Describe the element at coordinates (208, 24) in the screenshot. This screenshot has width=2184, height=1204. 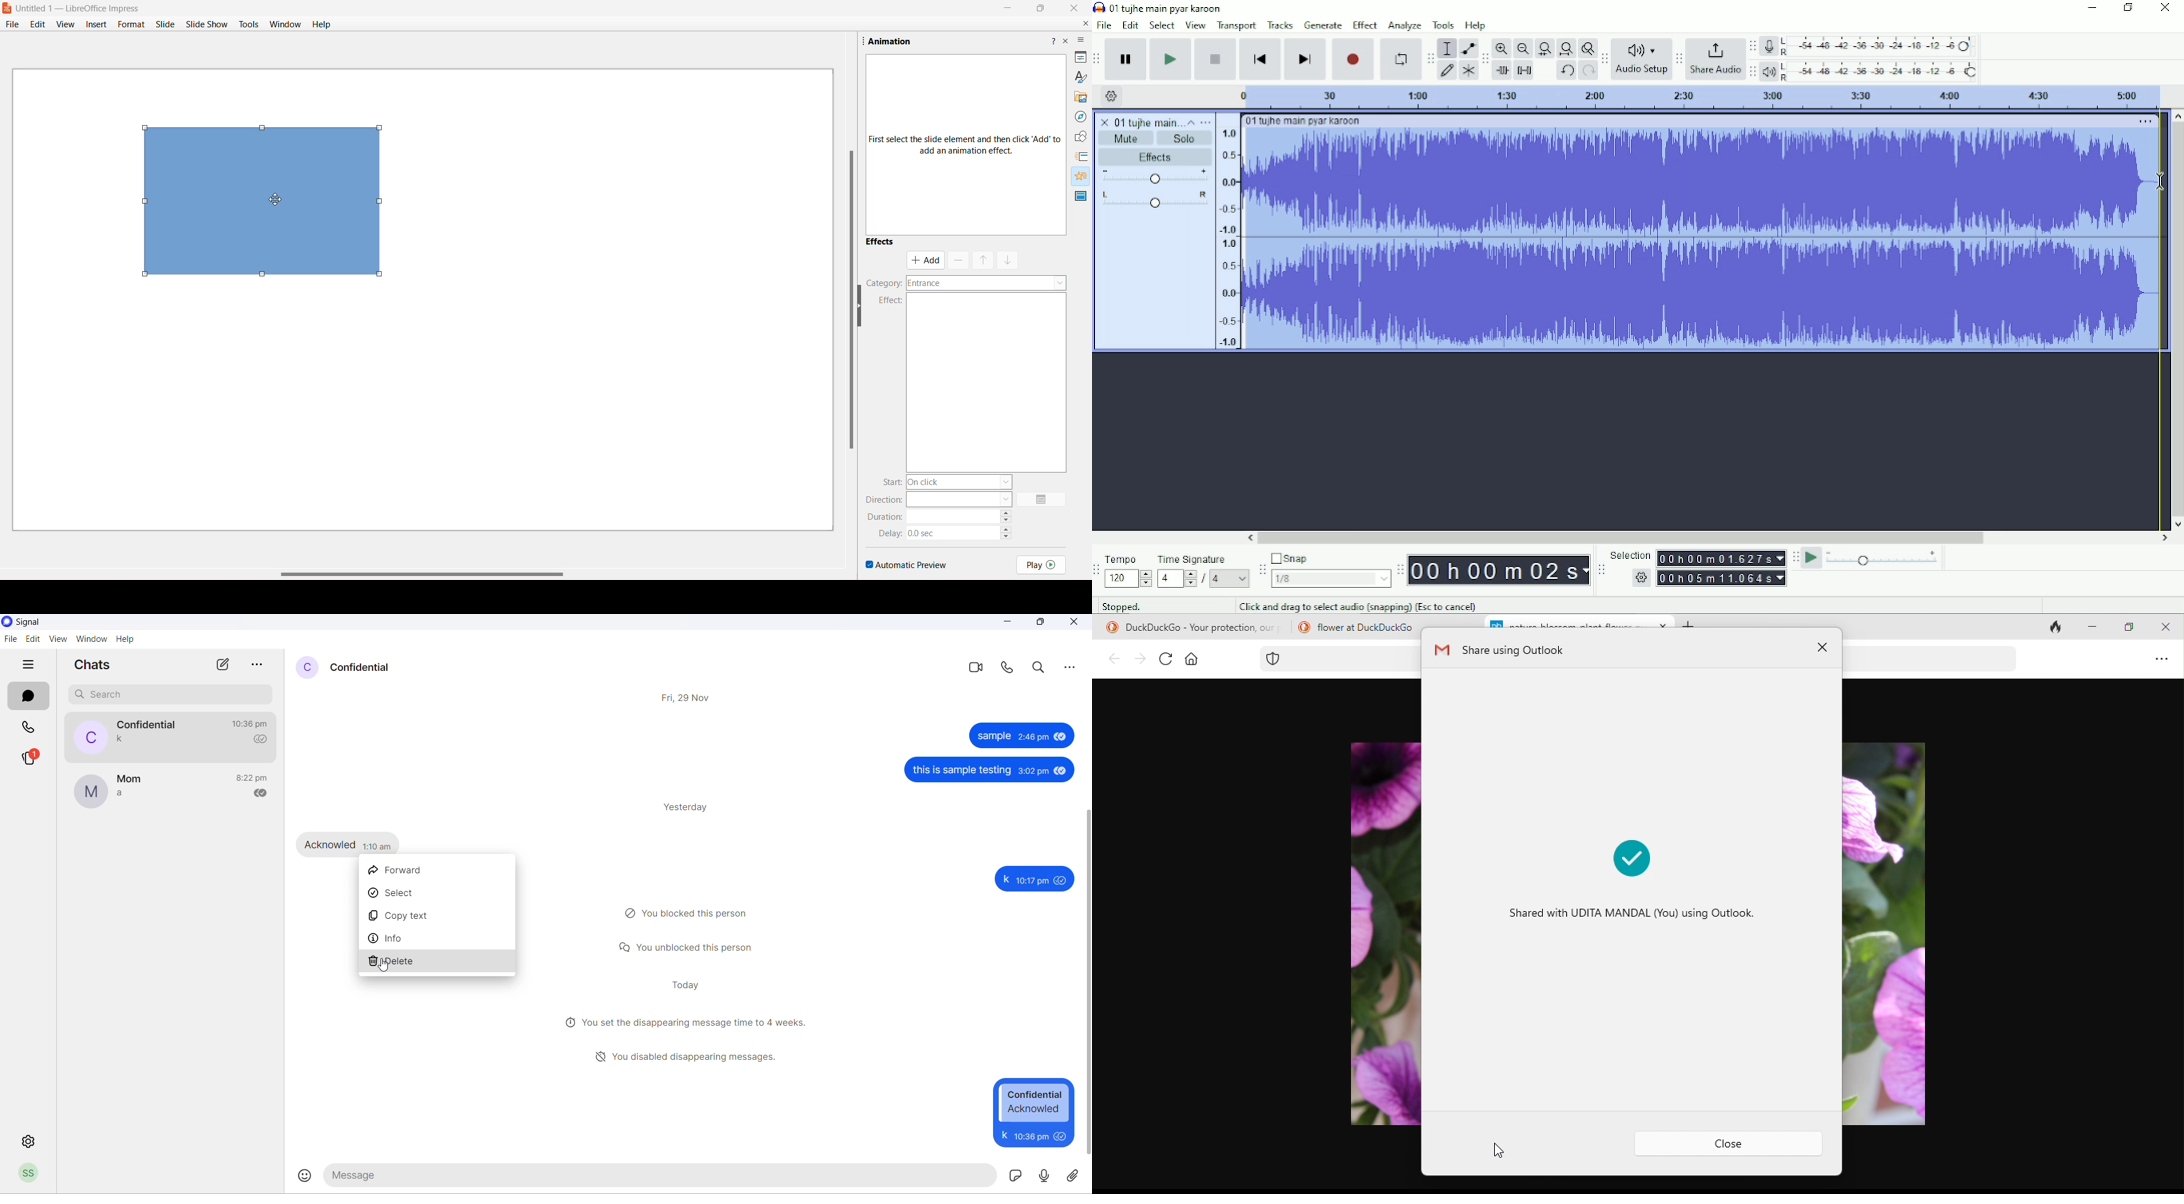
I see `slide show` at that location.